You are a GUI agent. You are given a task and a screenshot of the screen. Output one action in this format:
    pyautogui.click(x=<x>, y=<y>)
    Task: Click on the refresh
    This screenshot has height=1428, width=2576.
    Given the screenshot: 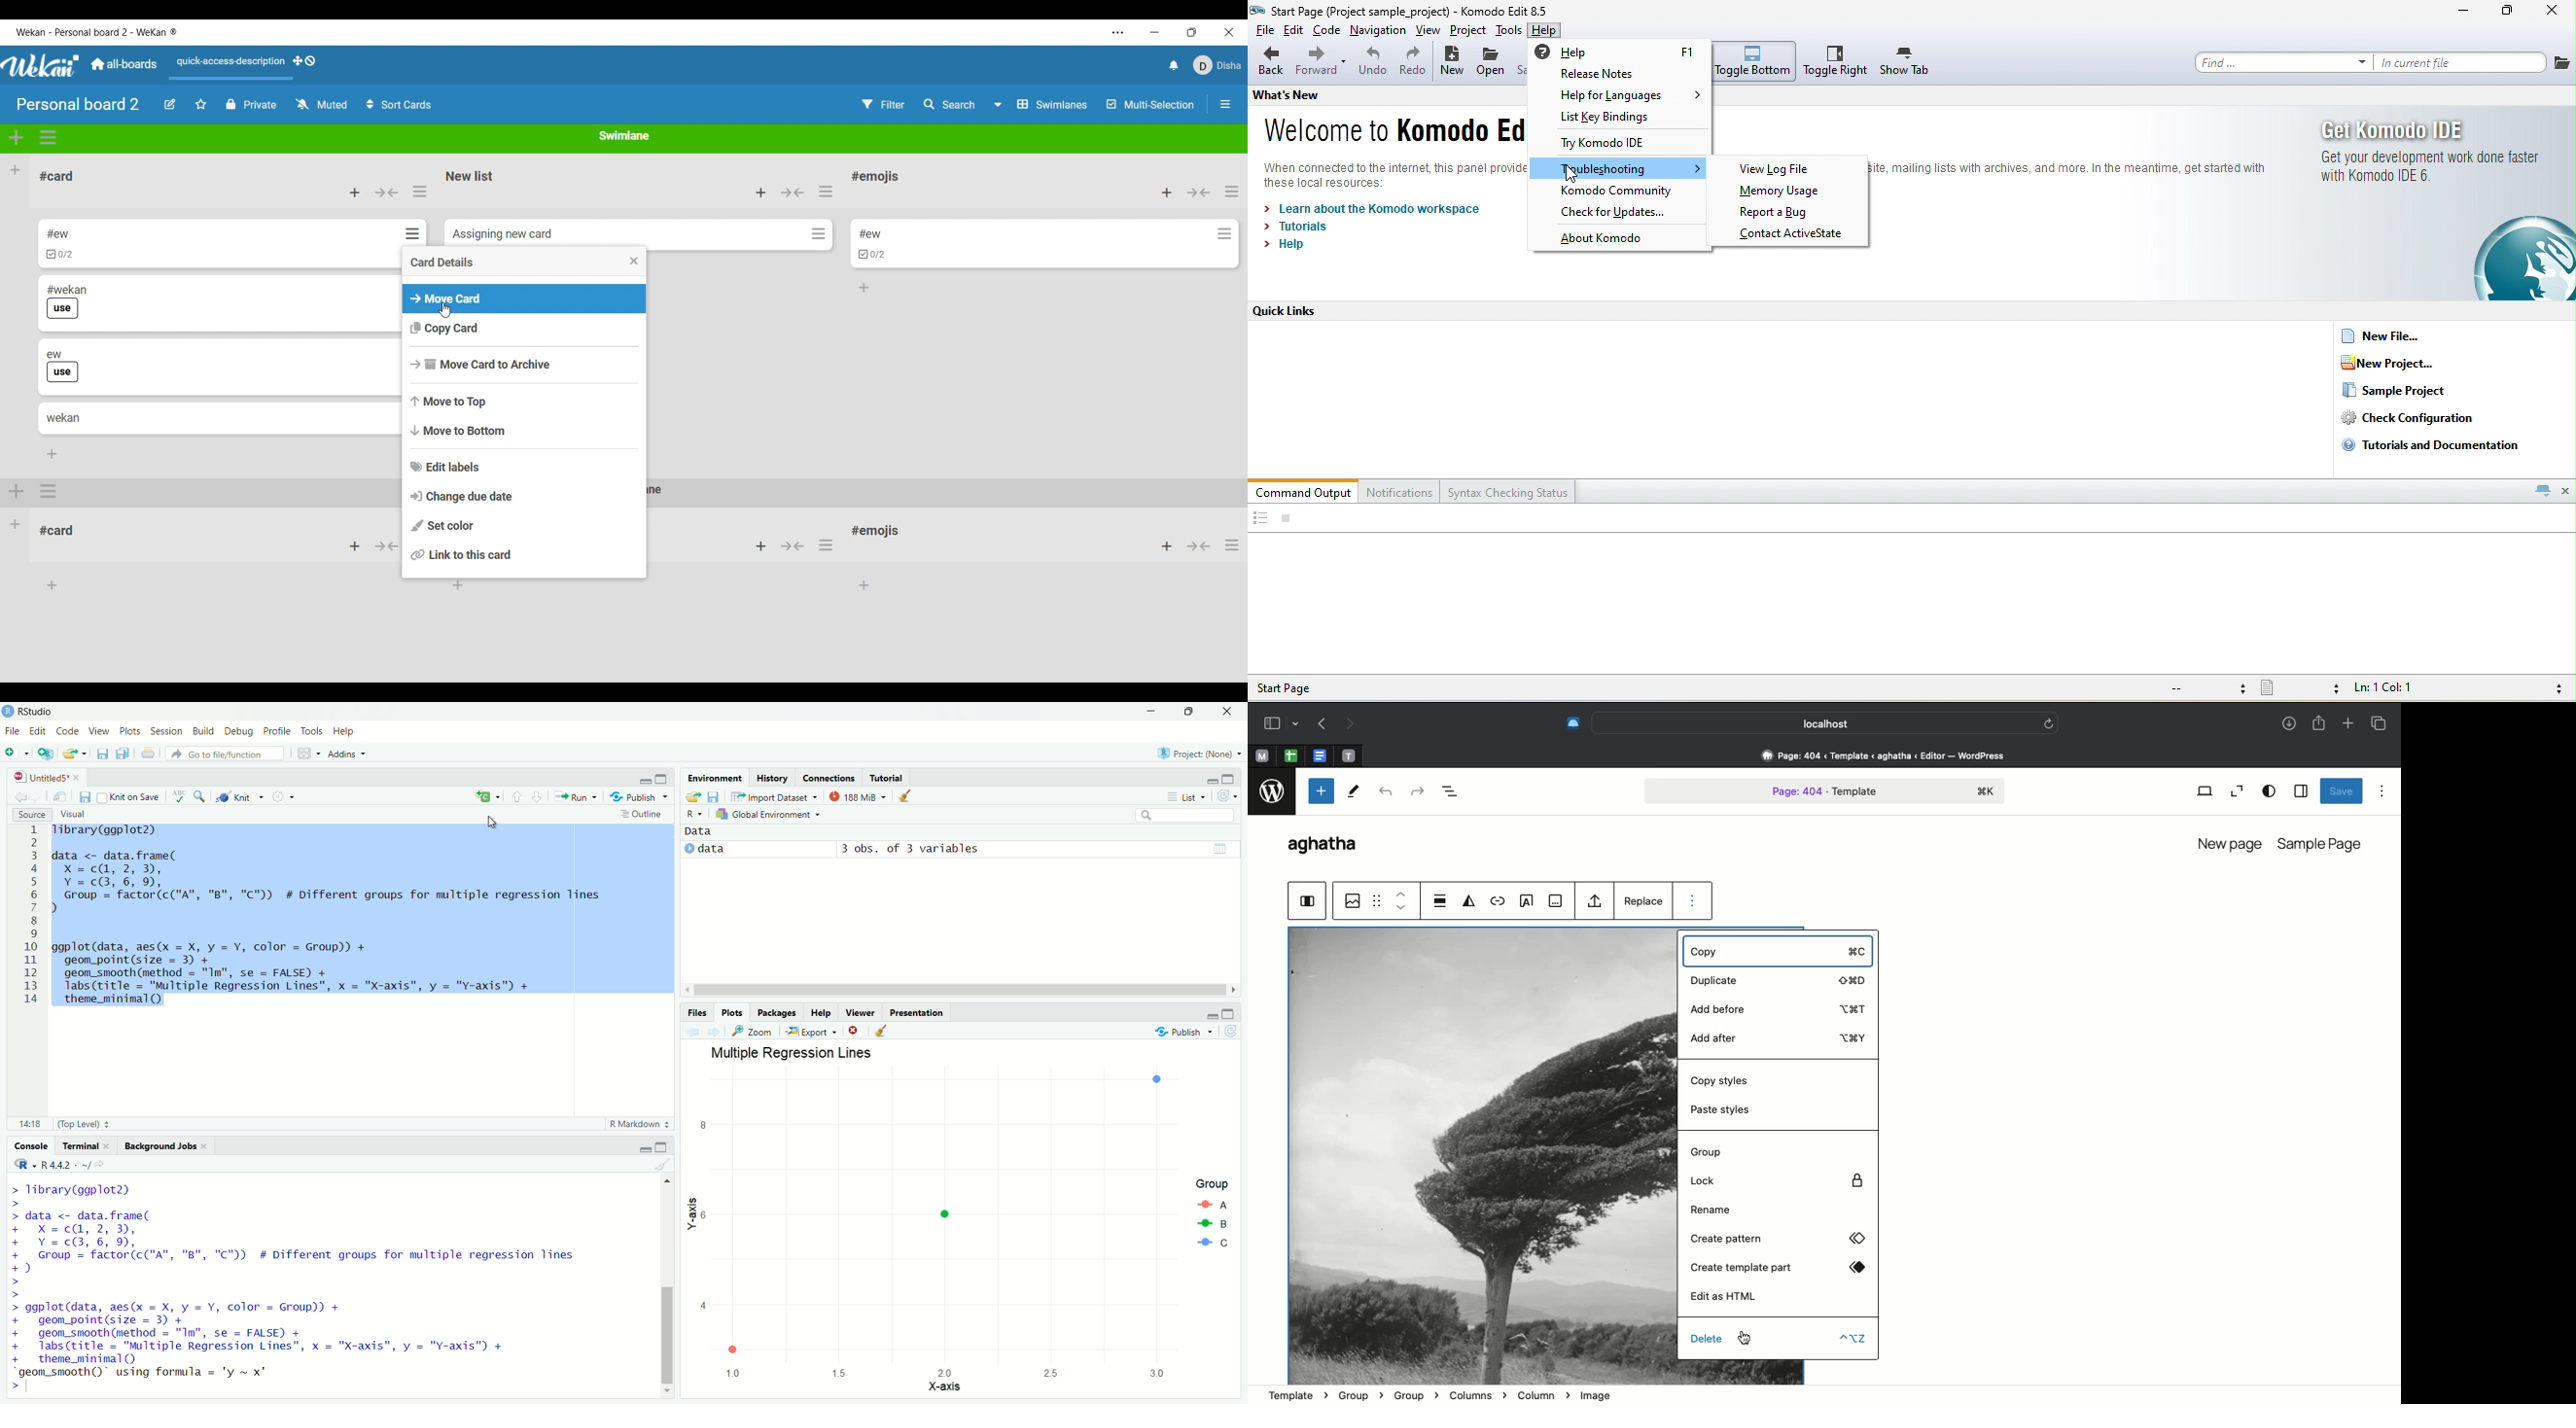 What is the action you would take?
    pyautogui.click(x=1231, y=798)
    